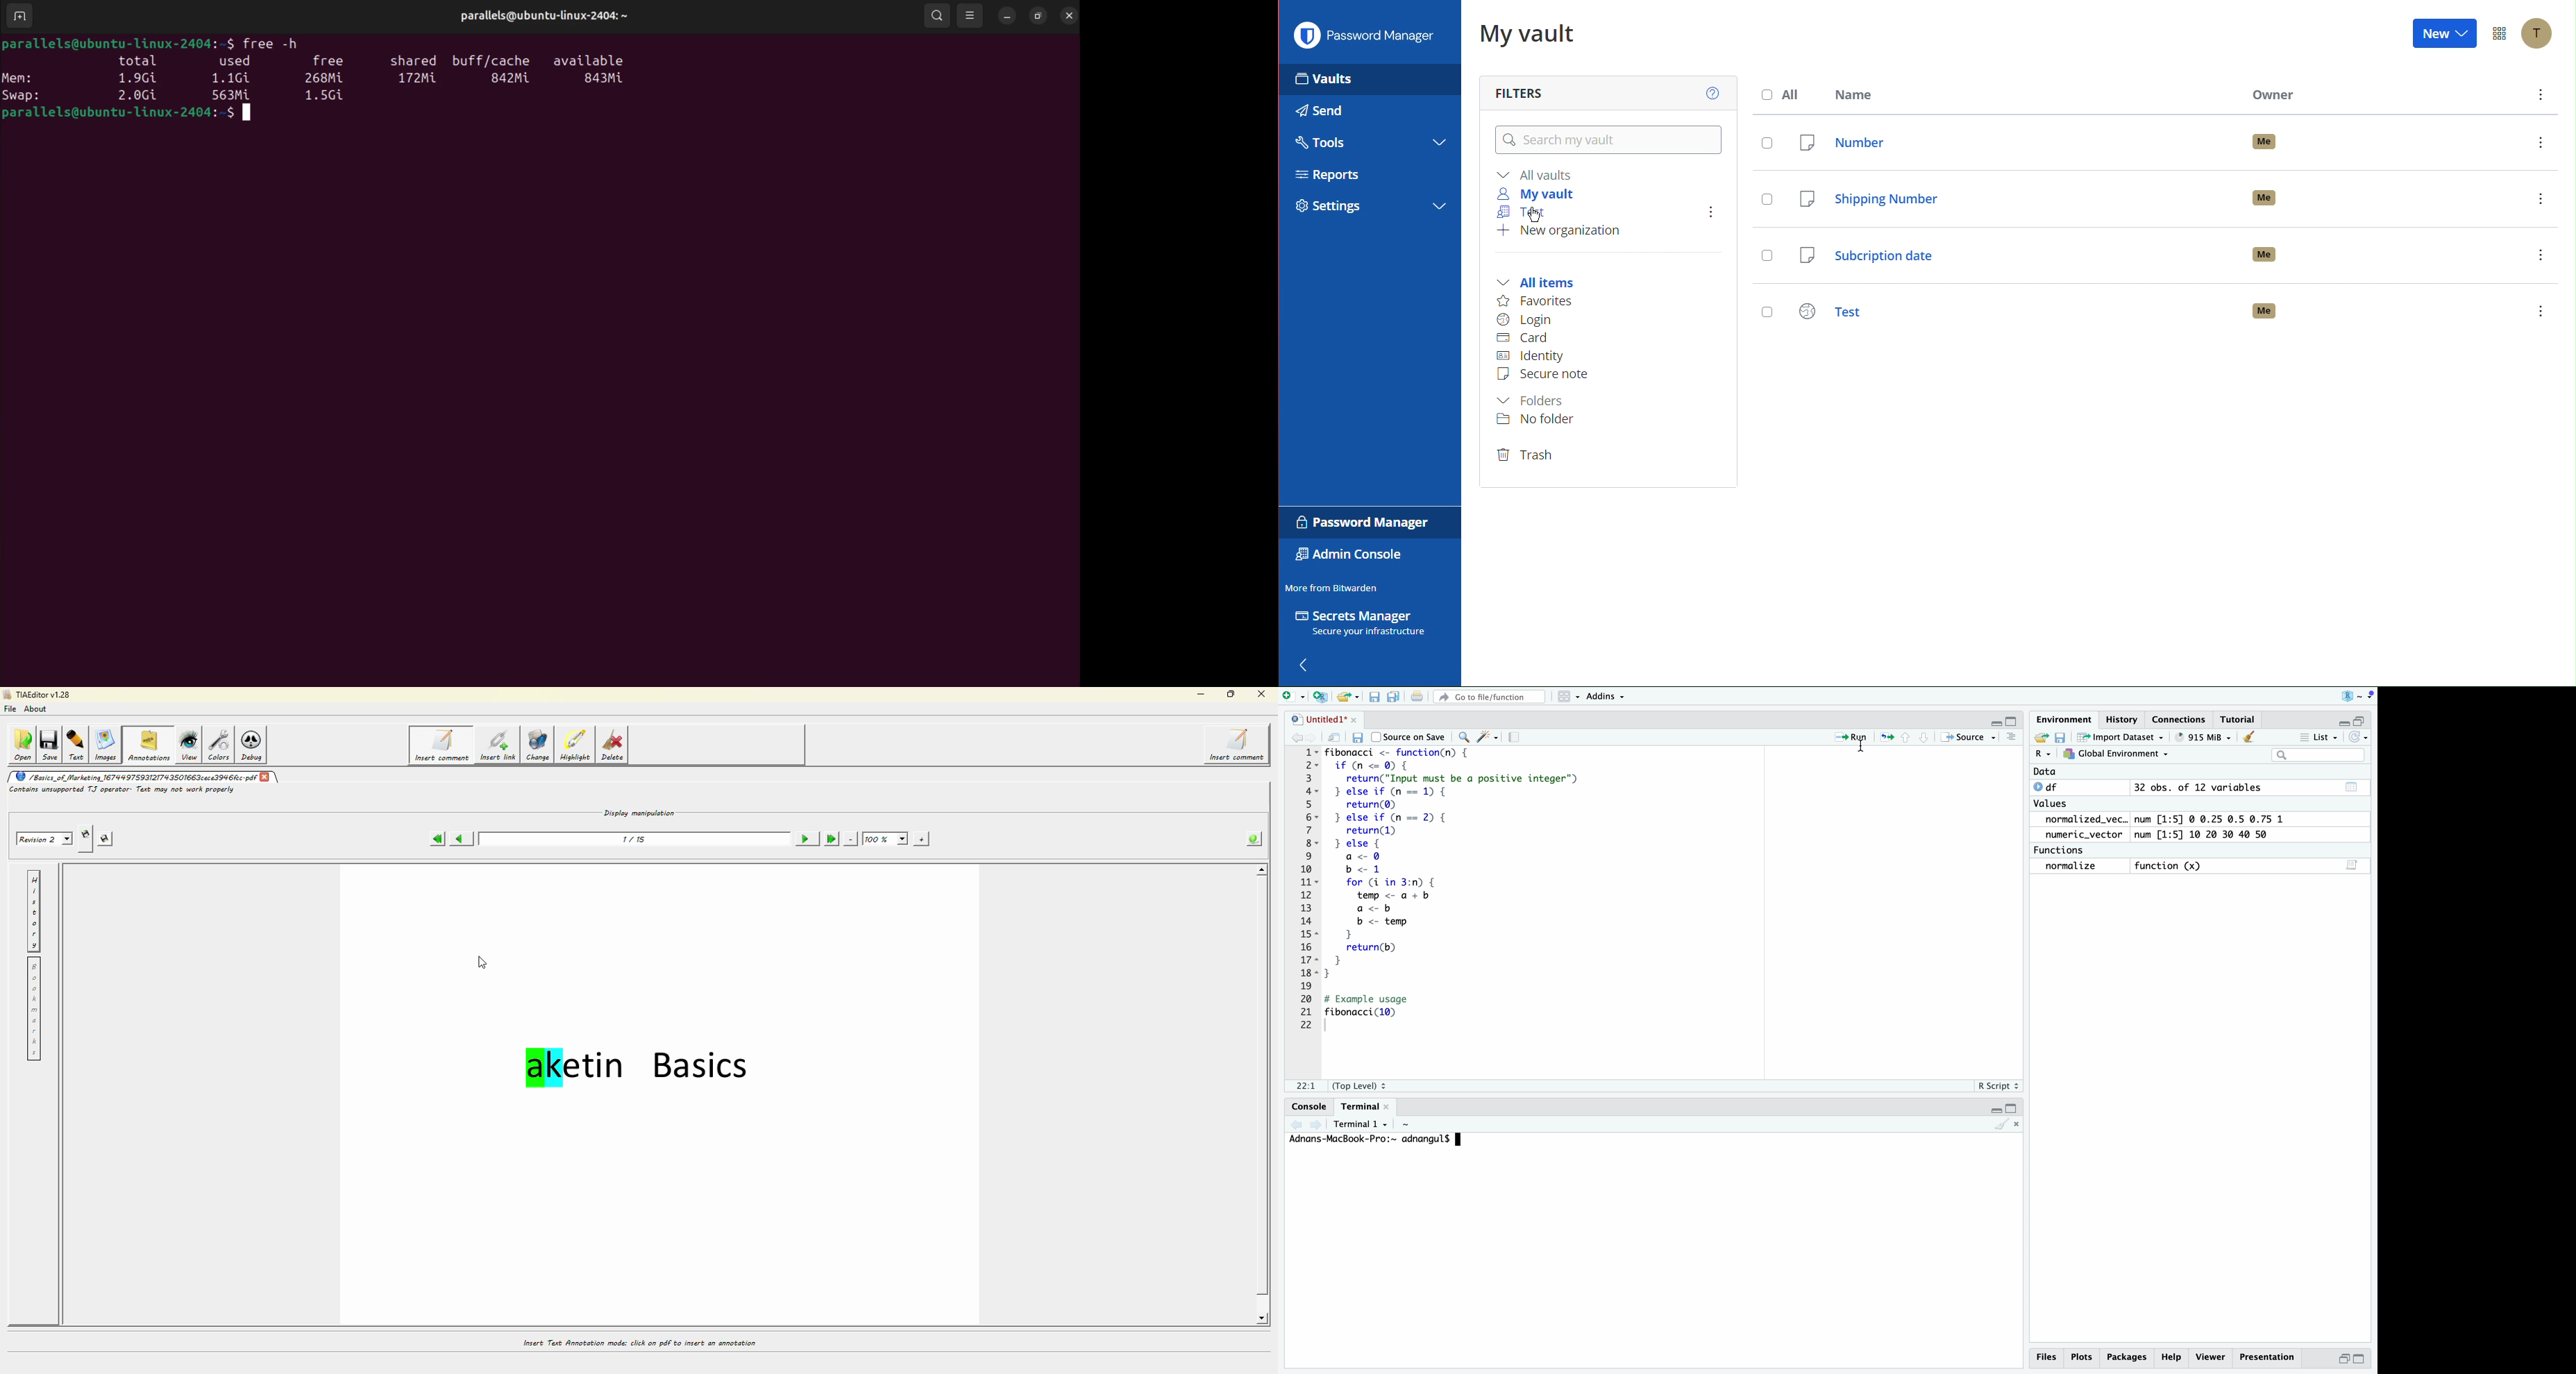  Describe the element at coordinates (2199, 787) in the screenshot. I see `32 obs. of 12 variables` at that location.